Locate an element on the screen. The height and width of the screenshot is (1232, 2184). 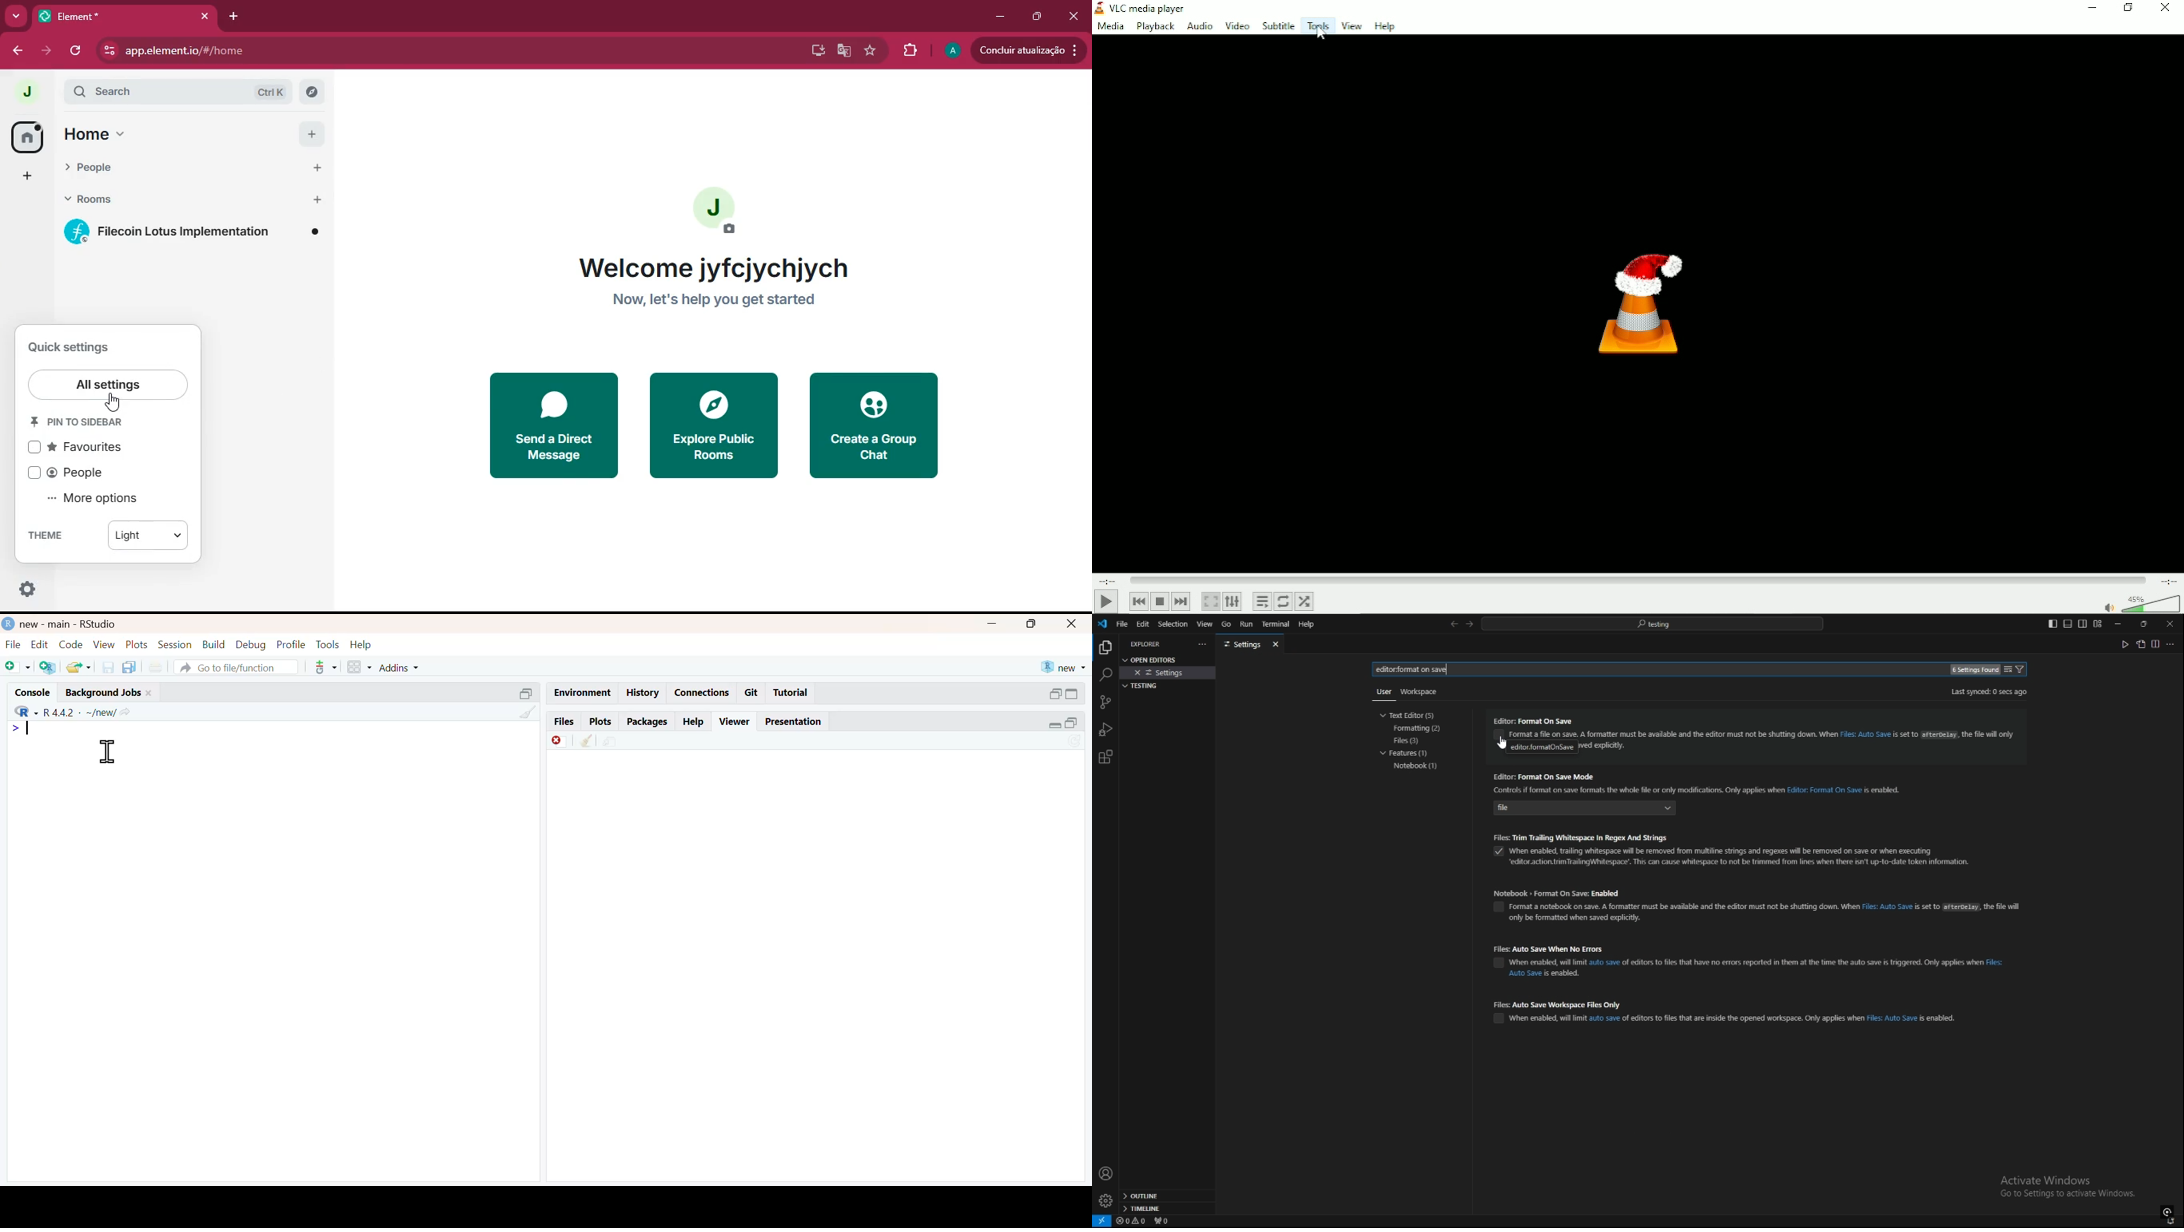
files is located at coordinates (563, 721).